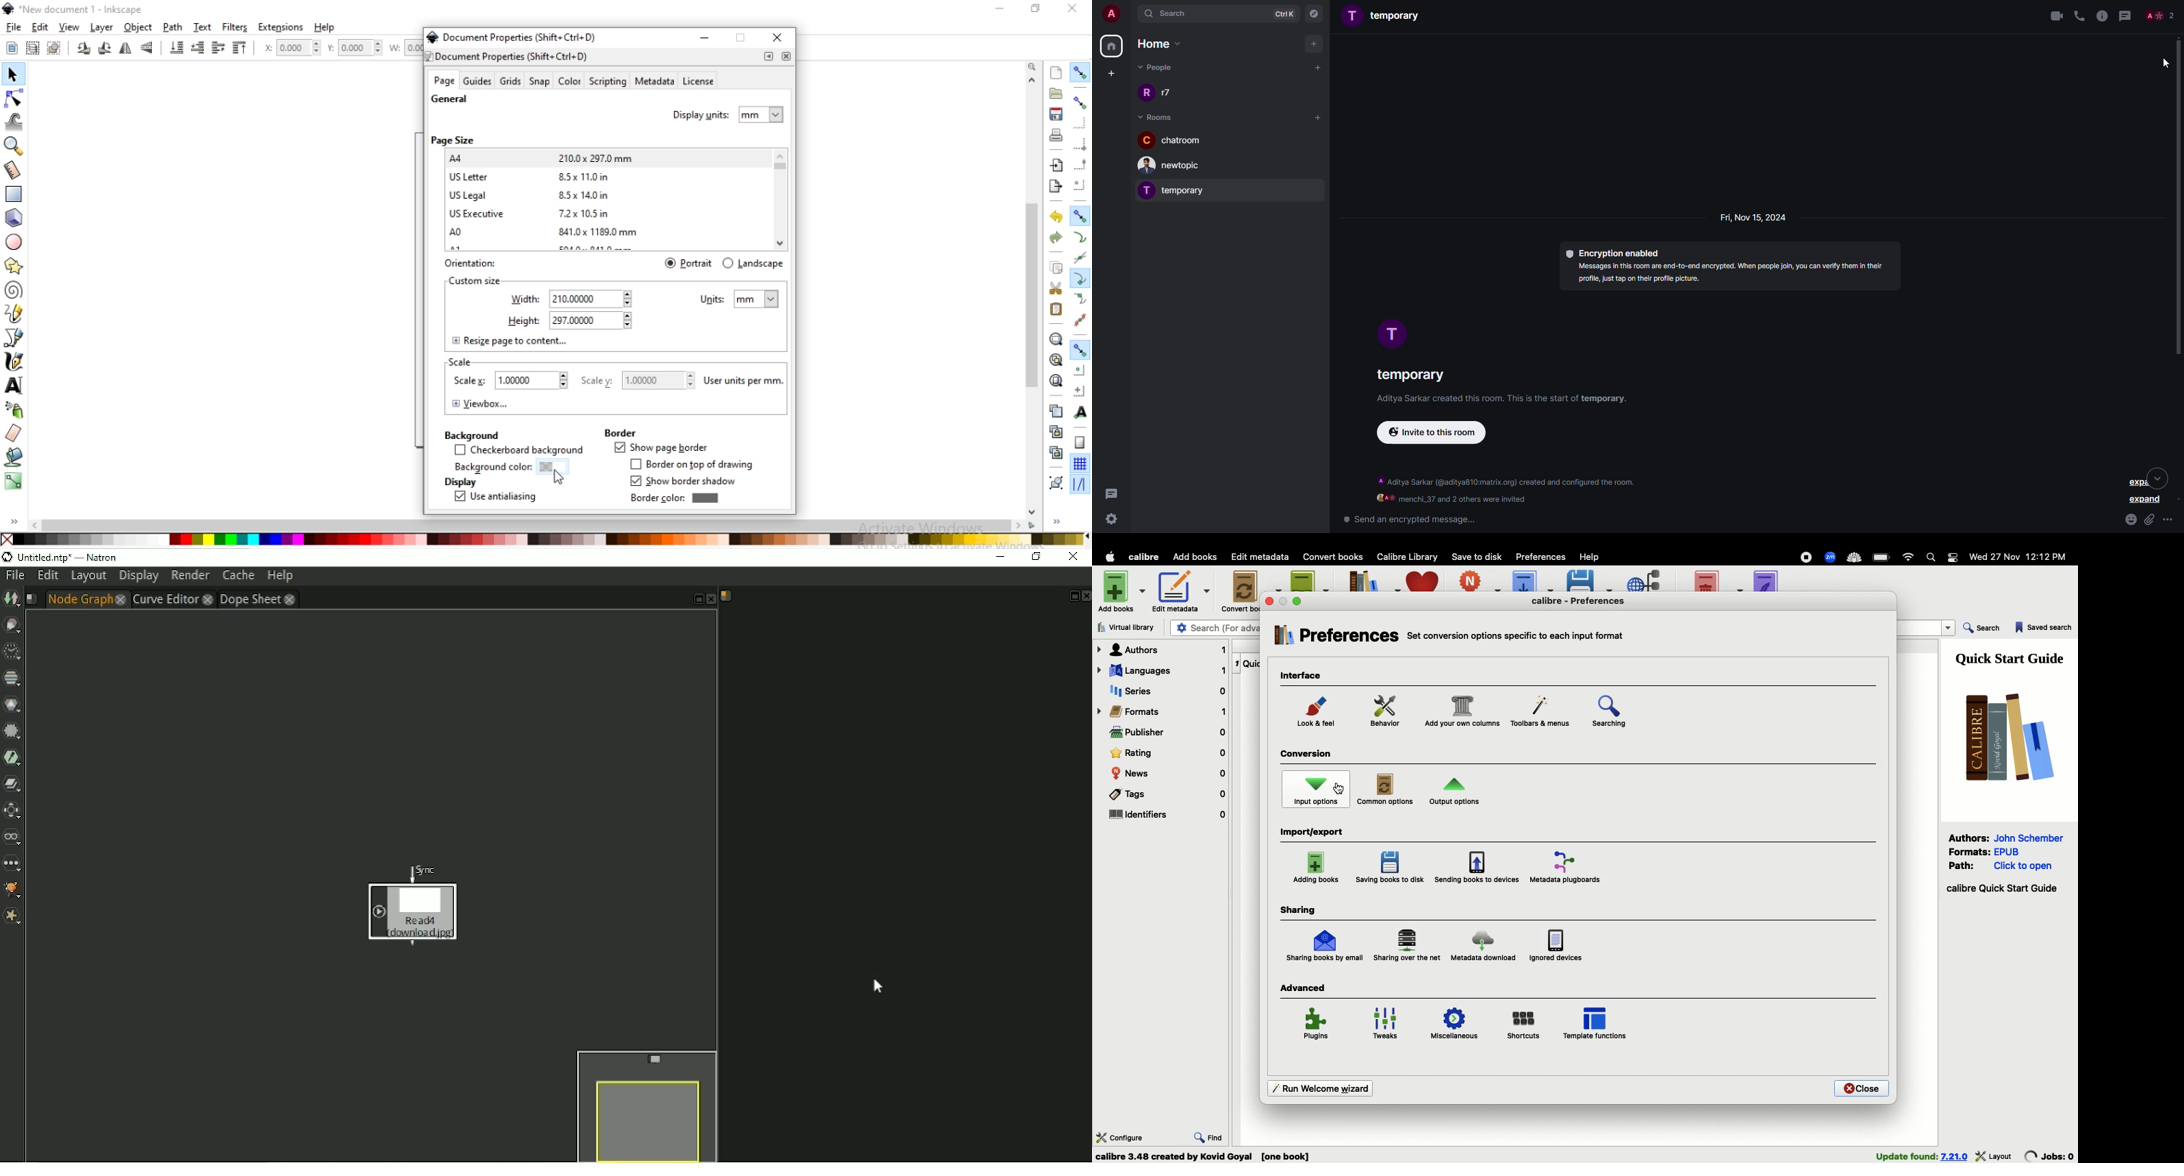 The height and width of the screenshot is (1176, 2184). Describe the element at coordinates (1195, 558) in the screenshot. I see `Add books` at that location.